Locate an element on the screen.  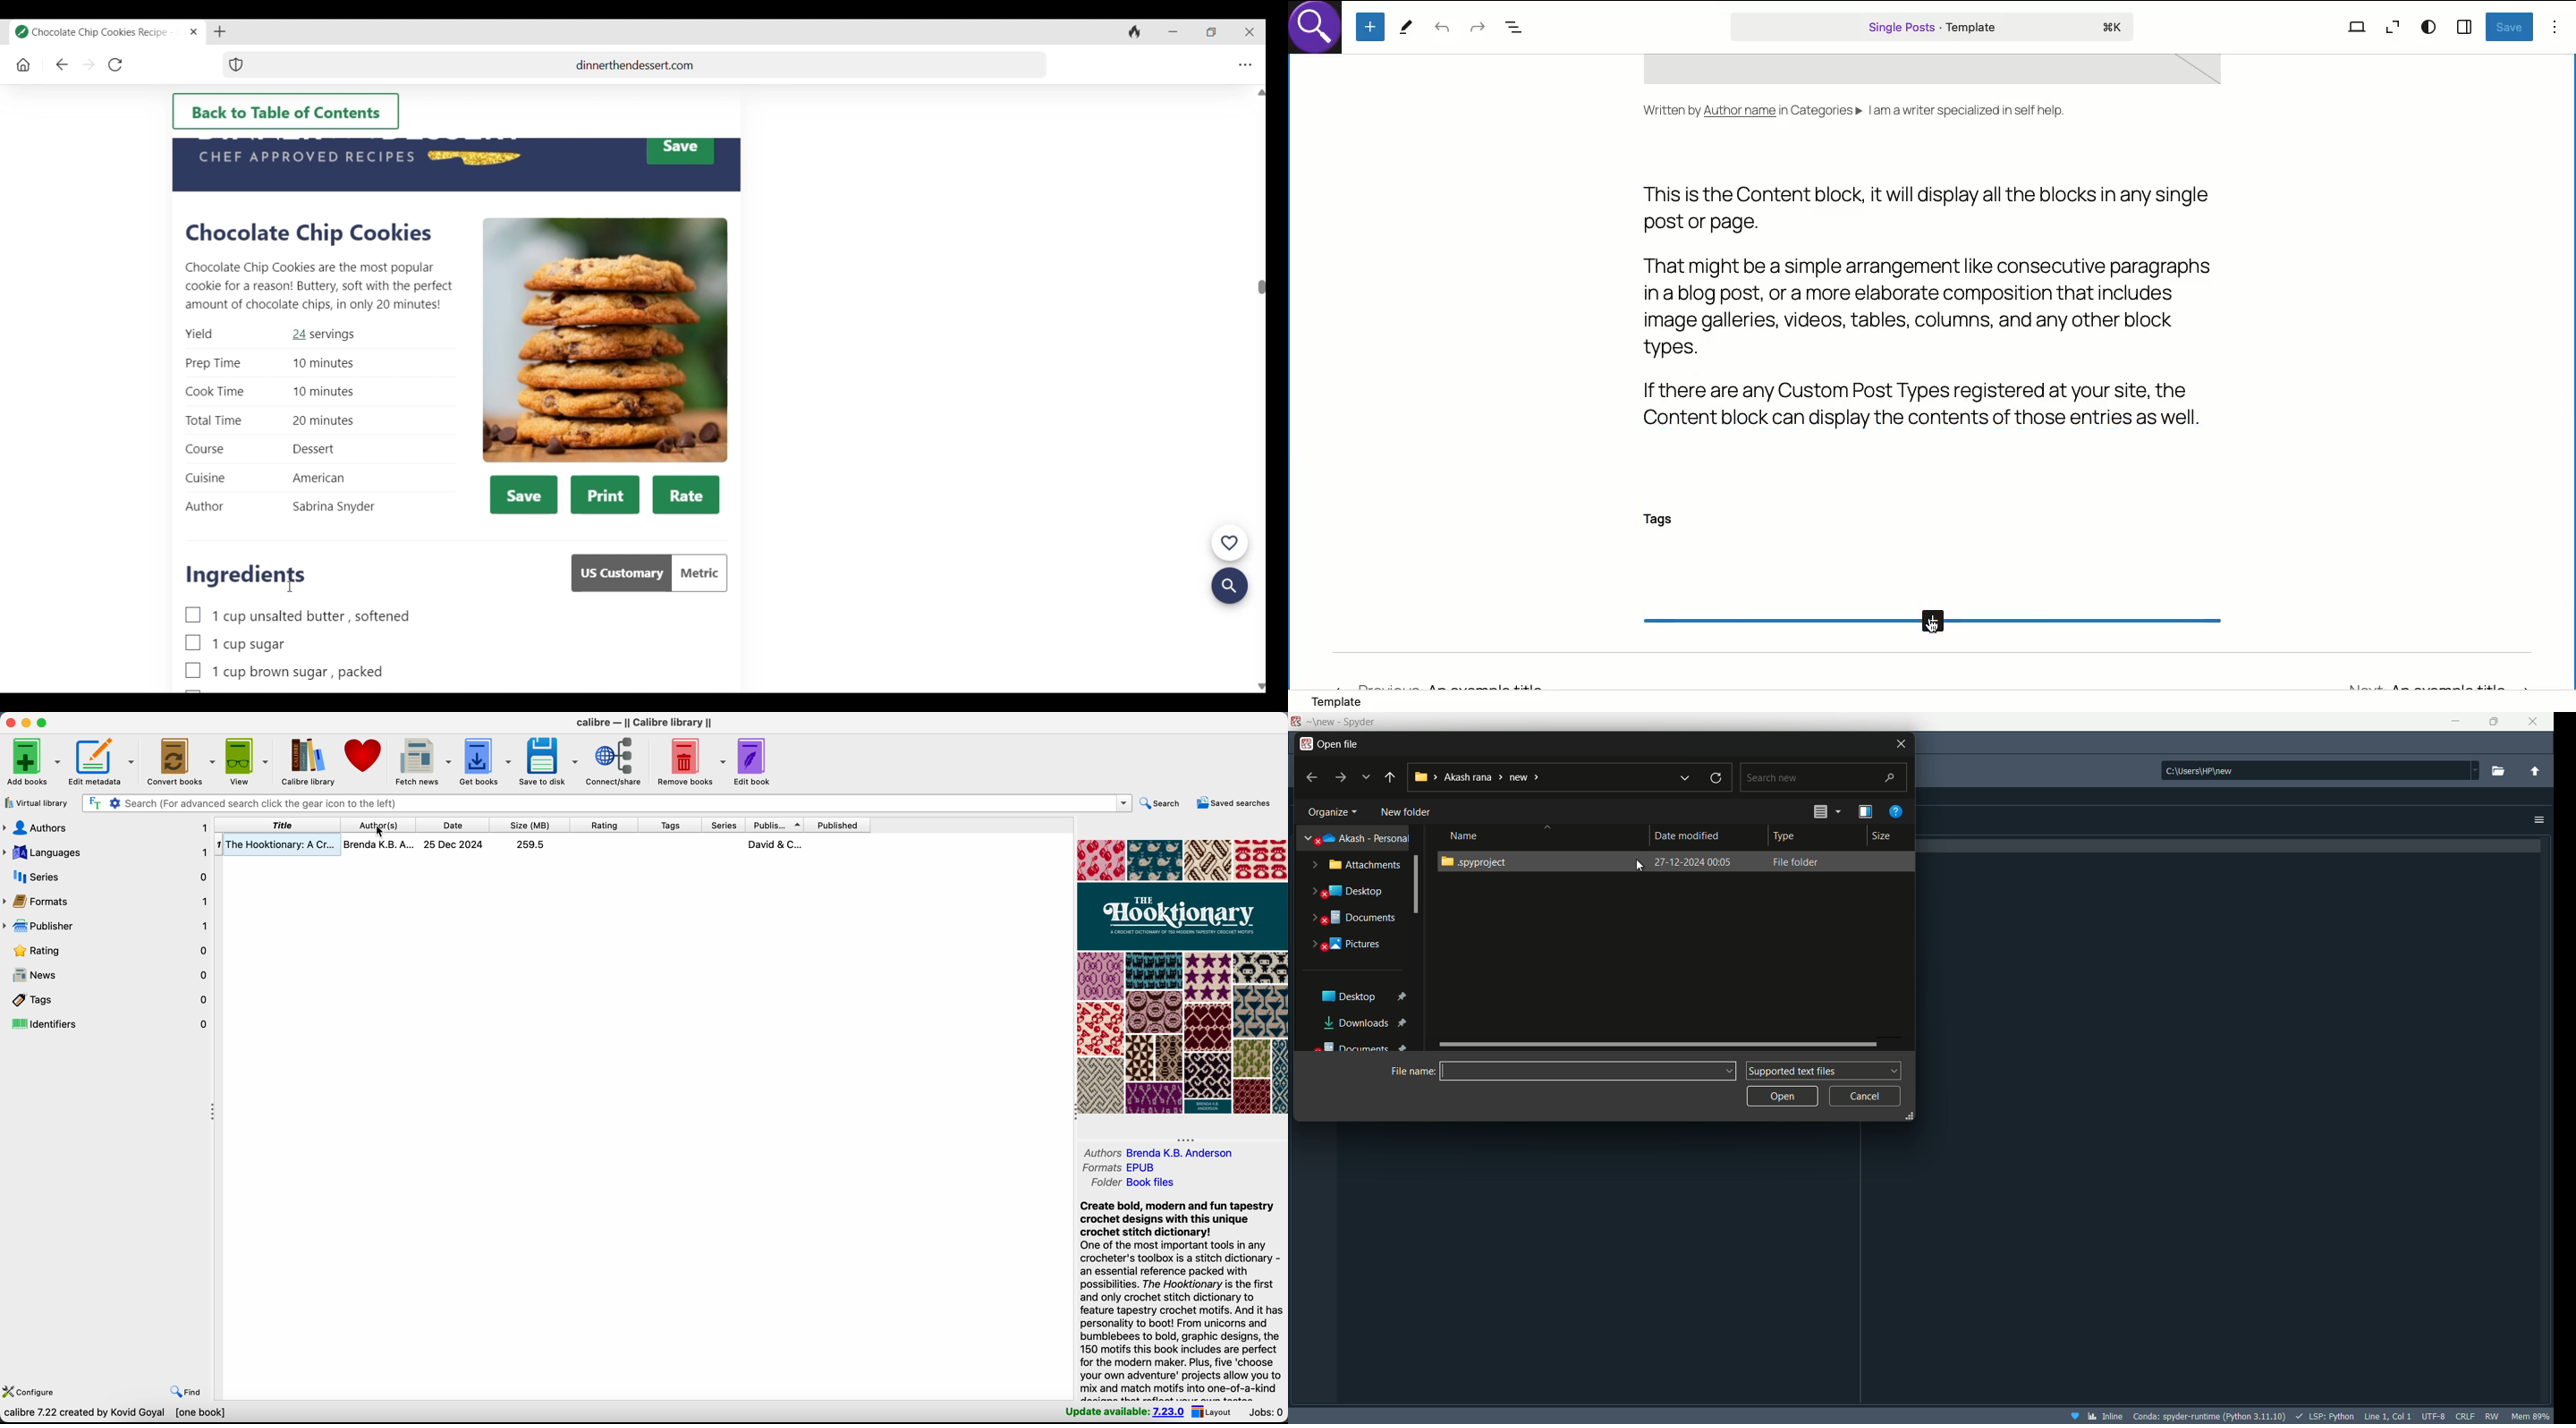
connect/share is located at coordinates (617, 761).